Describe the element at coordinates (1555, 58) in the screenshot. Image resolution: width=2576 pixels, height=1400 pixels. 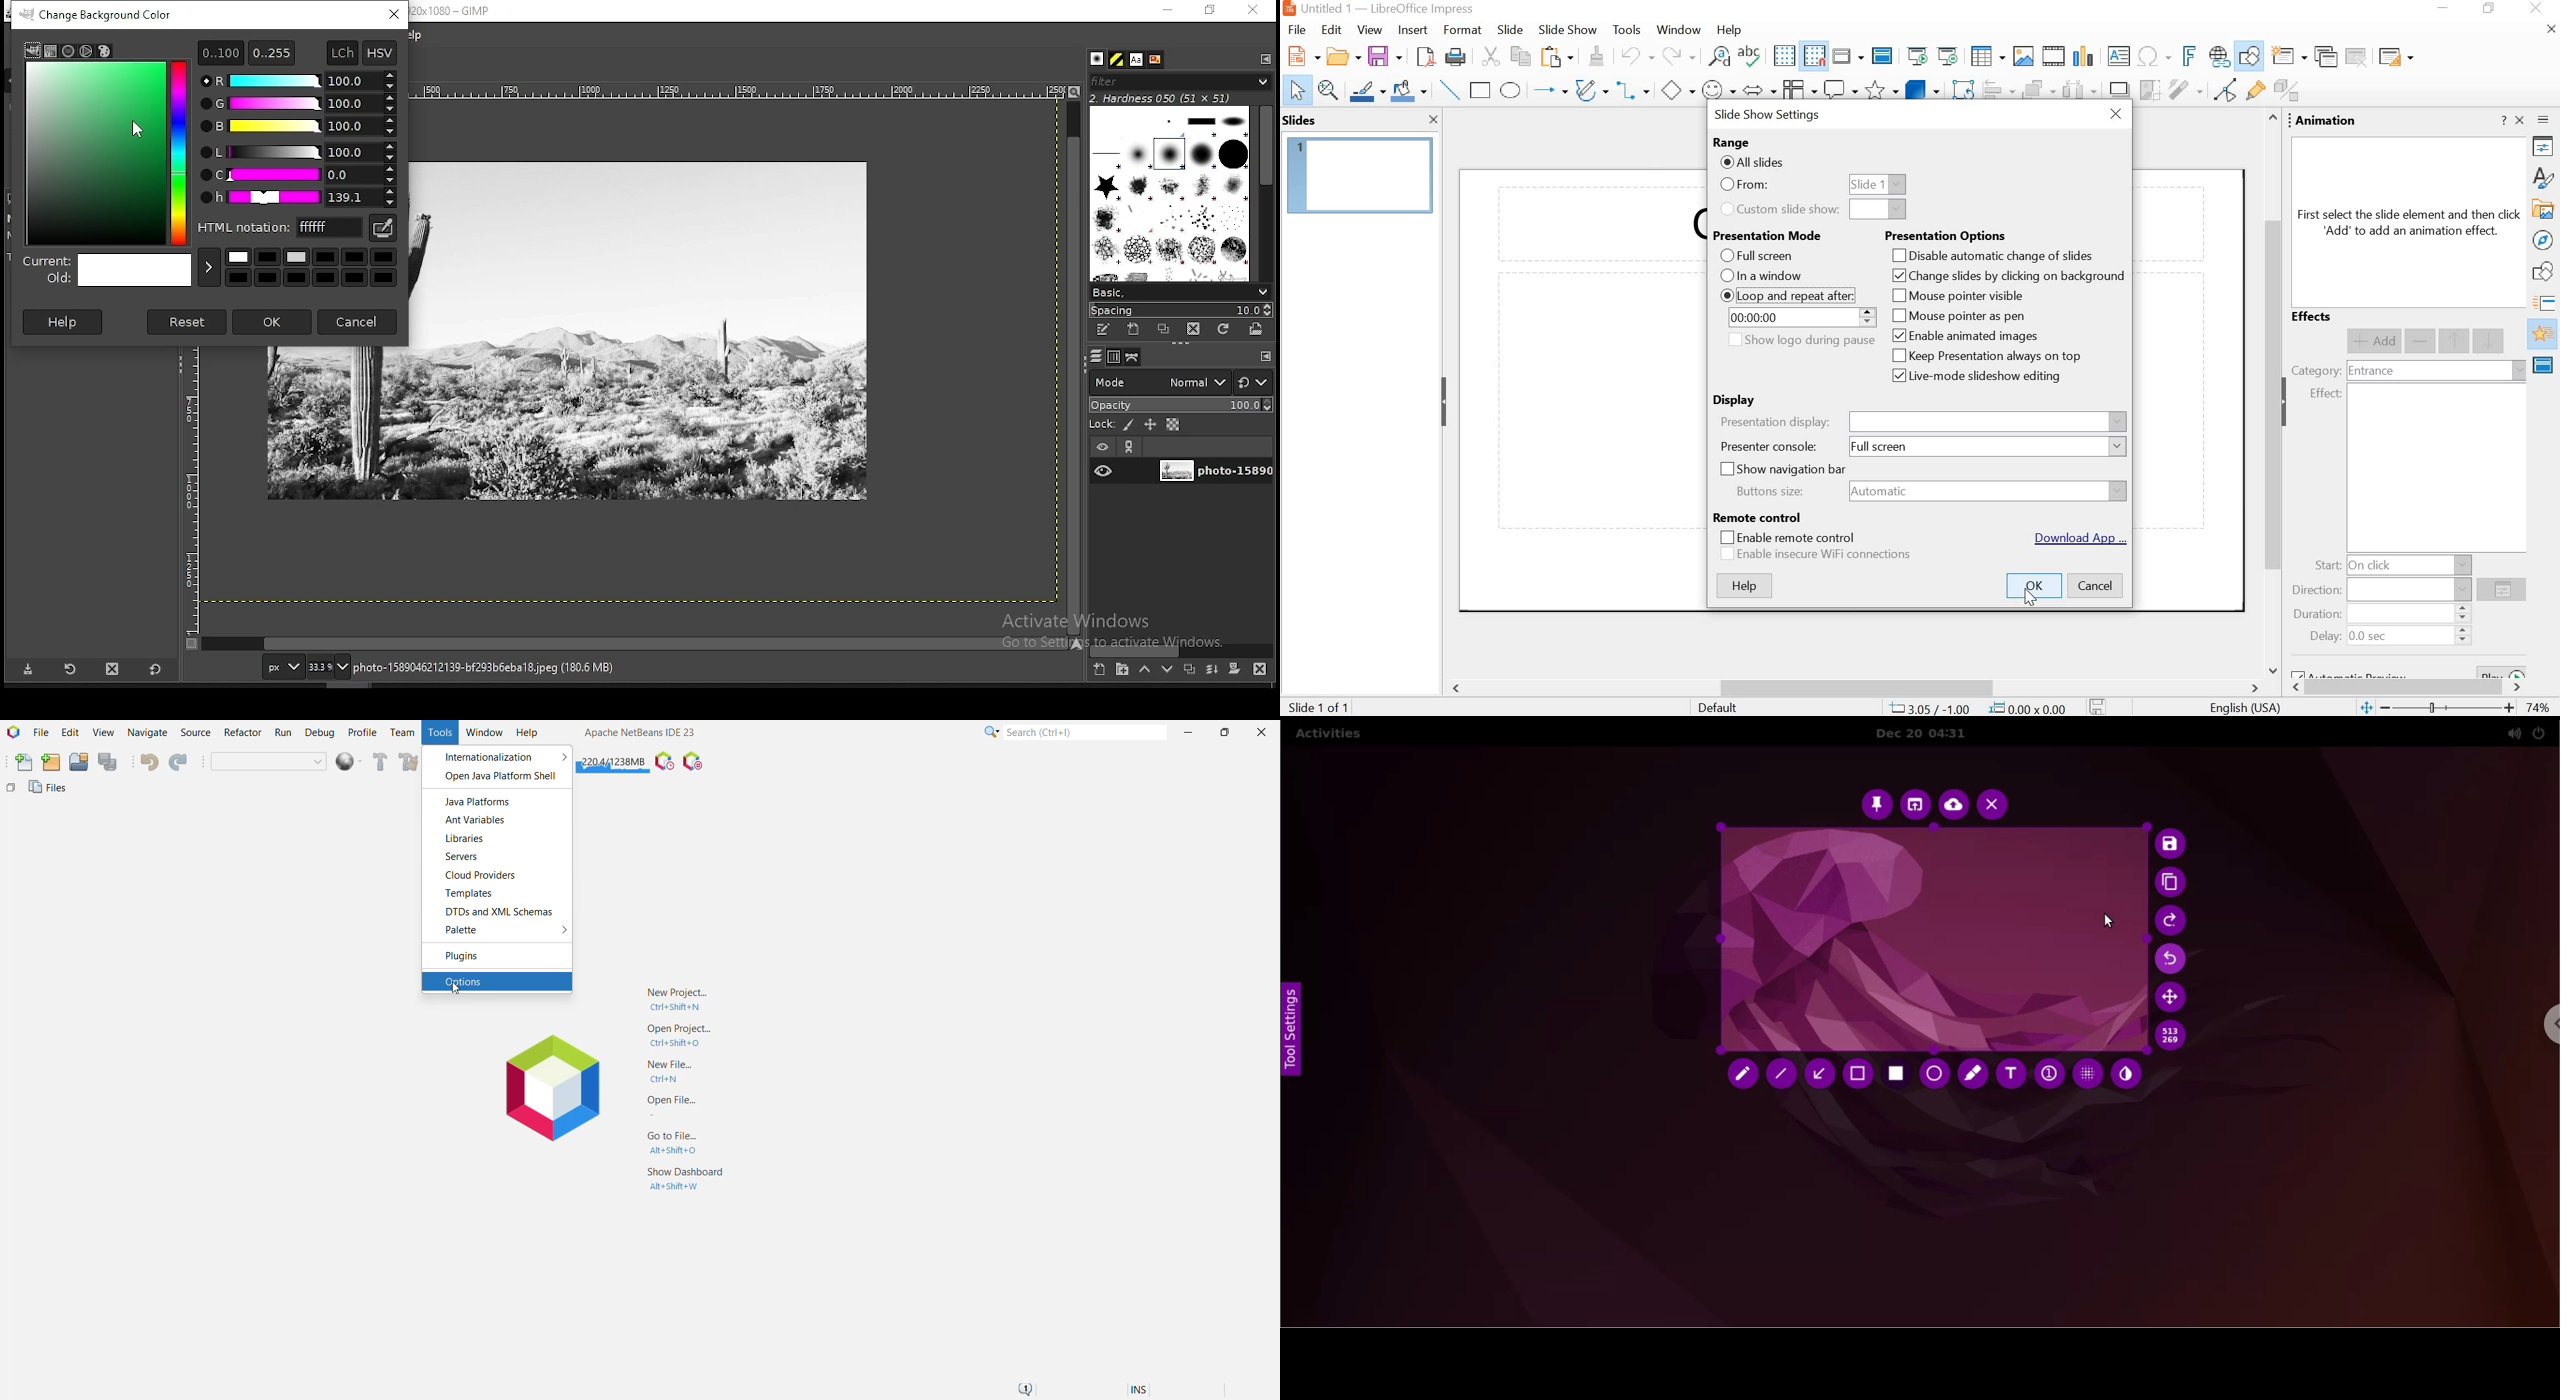
I see `paste` at that location.